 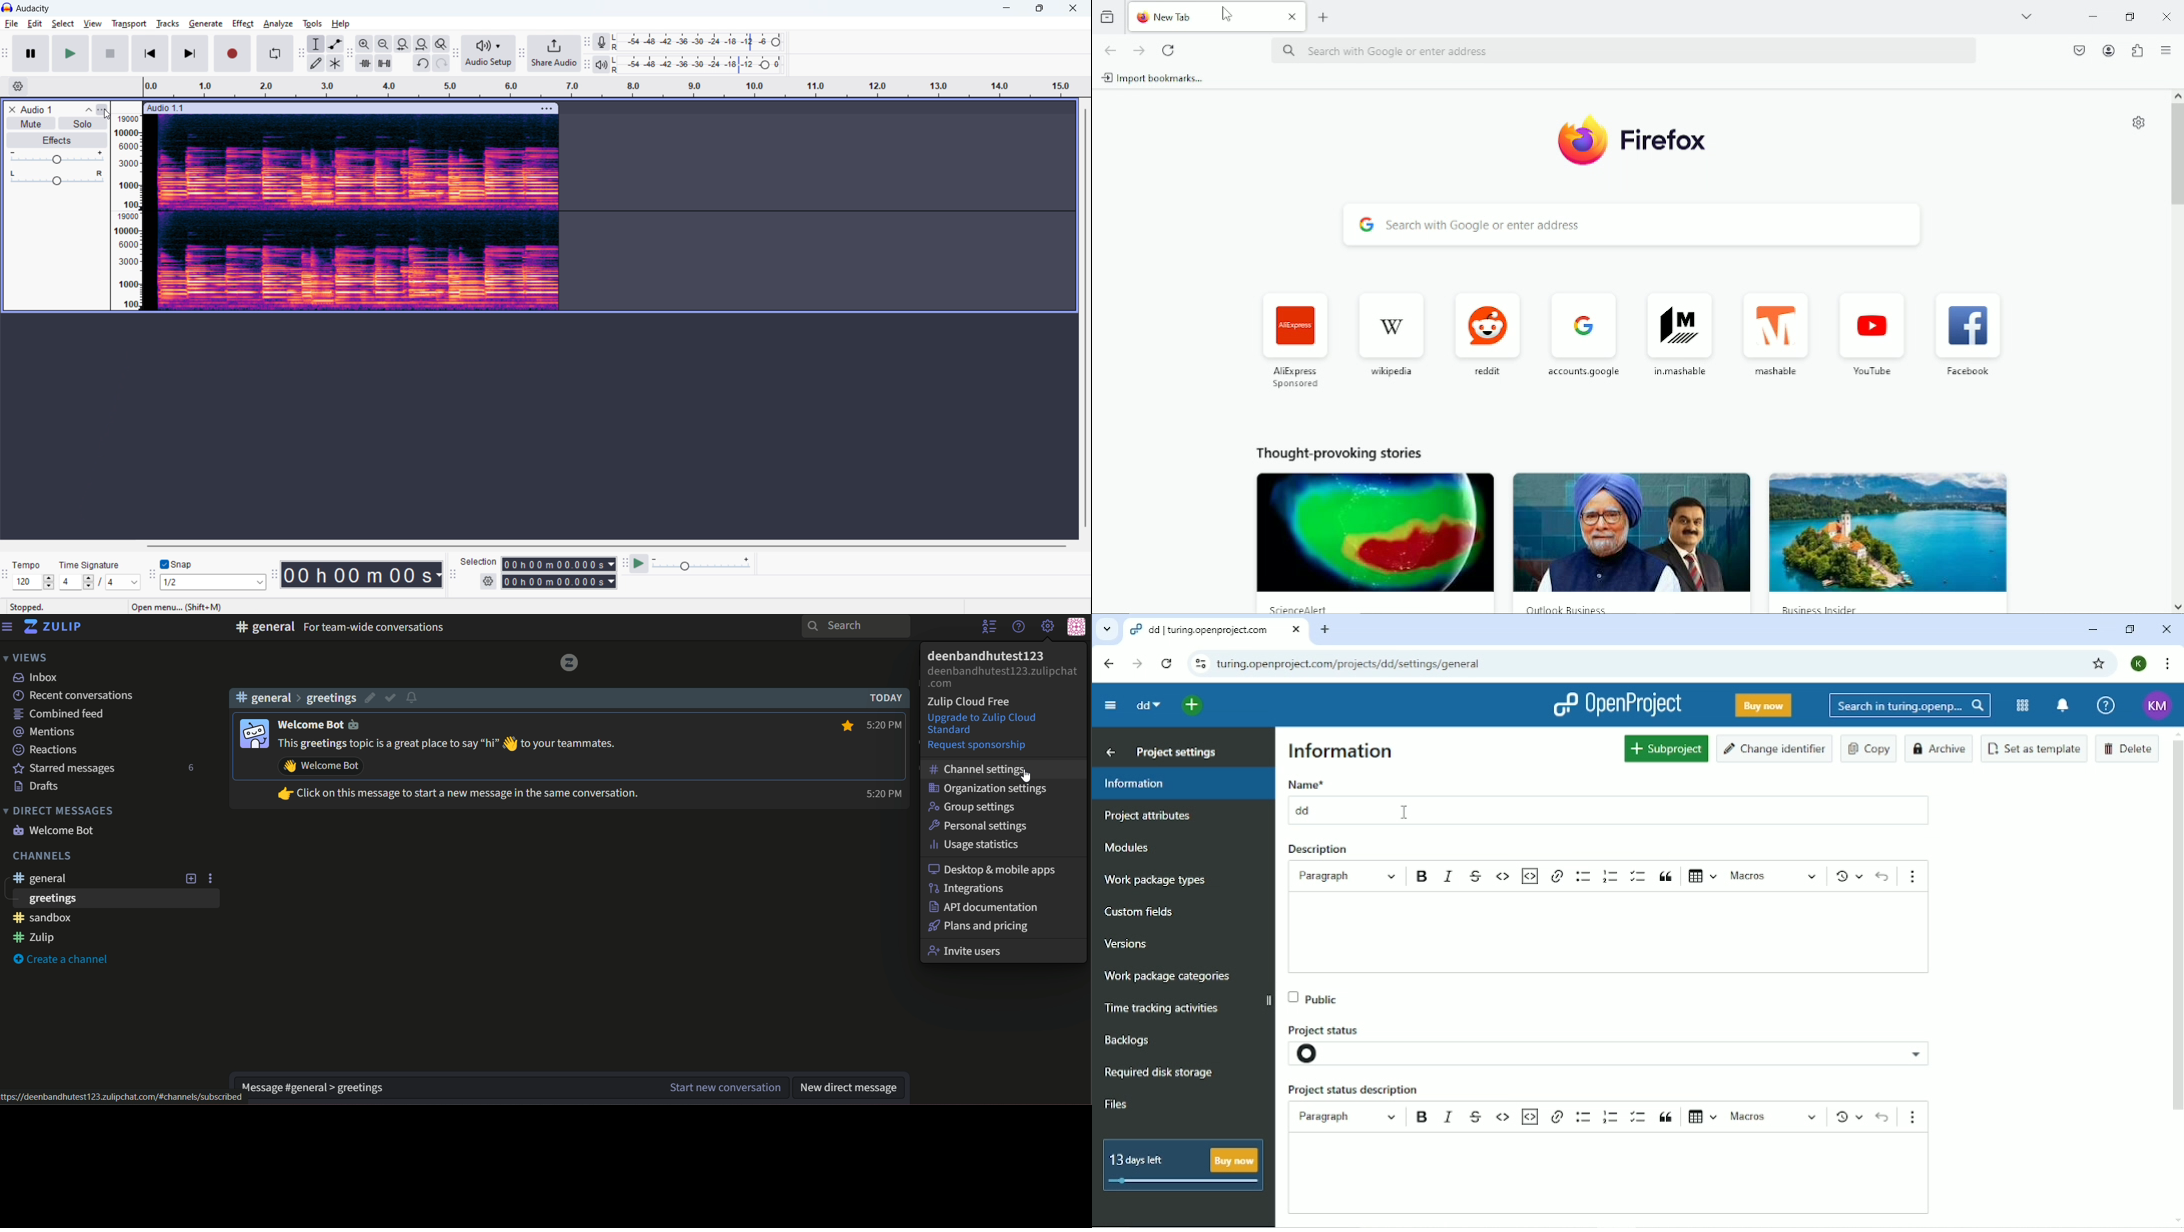 What do you see at coordinates (335, 44) in the screenshot?
I see `envelop tool` at bounding box center [335, 44].